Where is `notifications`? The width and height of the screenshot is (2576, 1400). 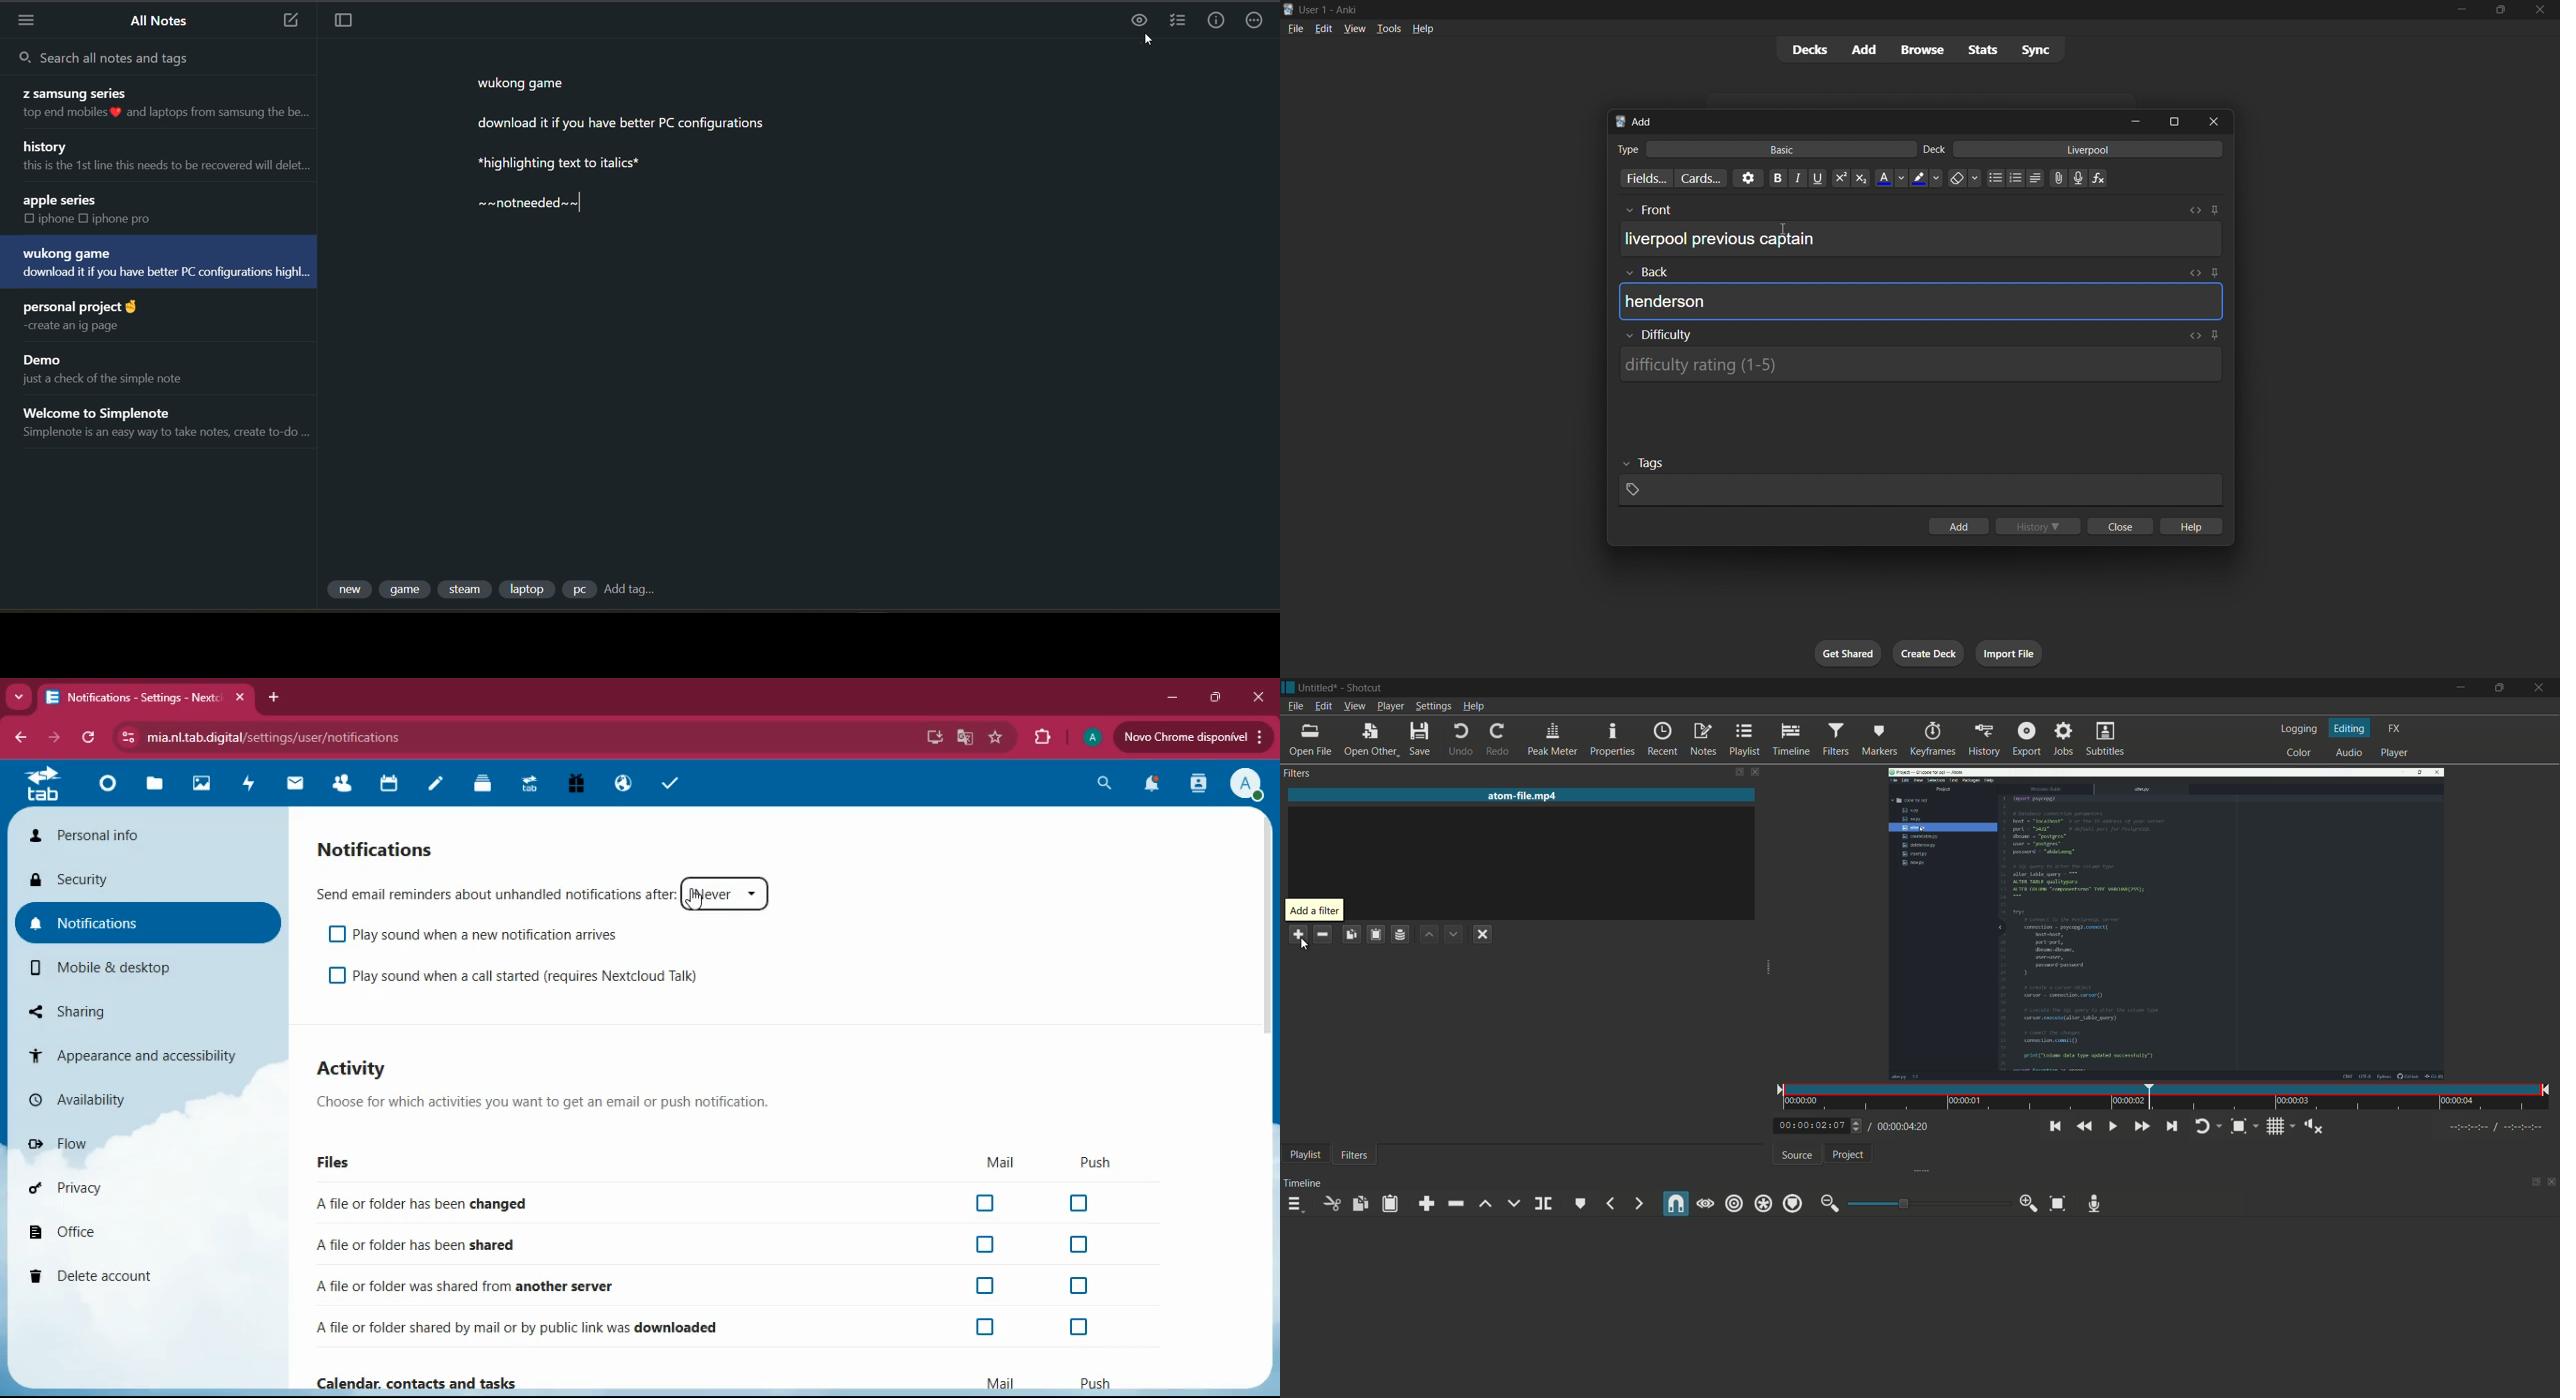 notifications is located at coordinates (1149, 787).